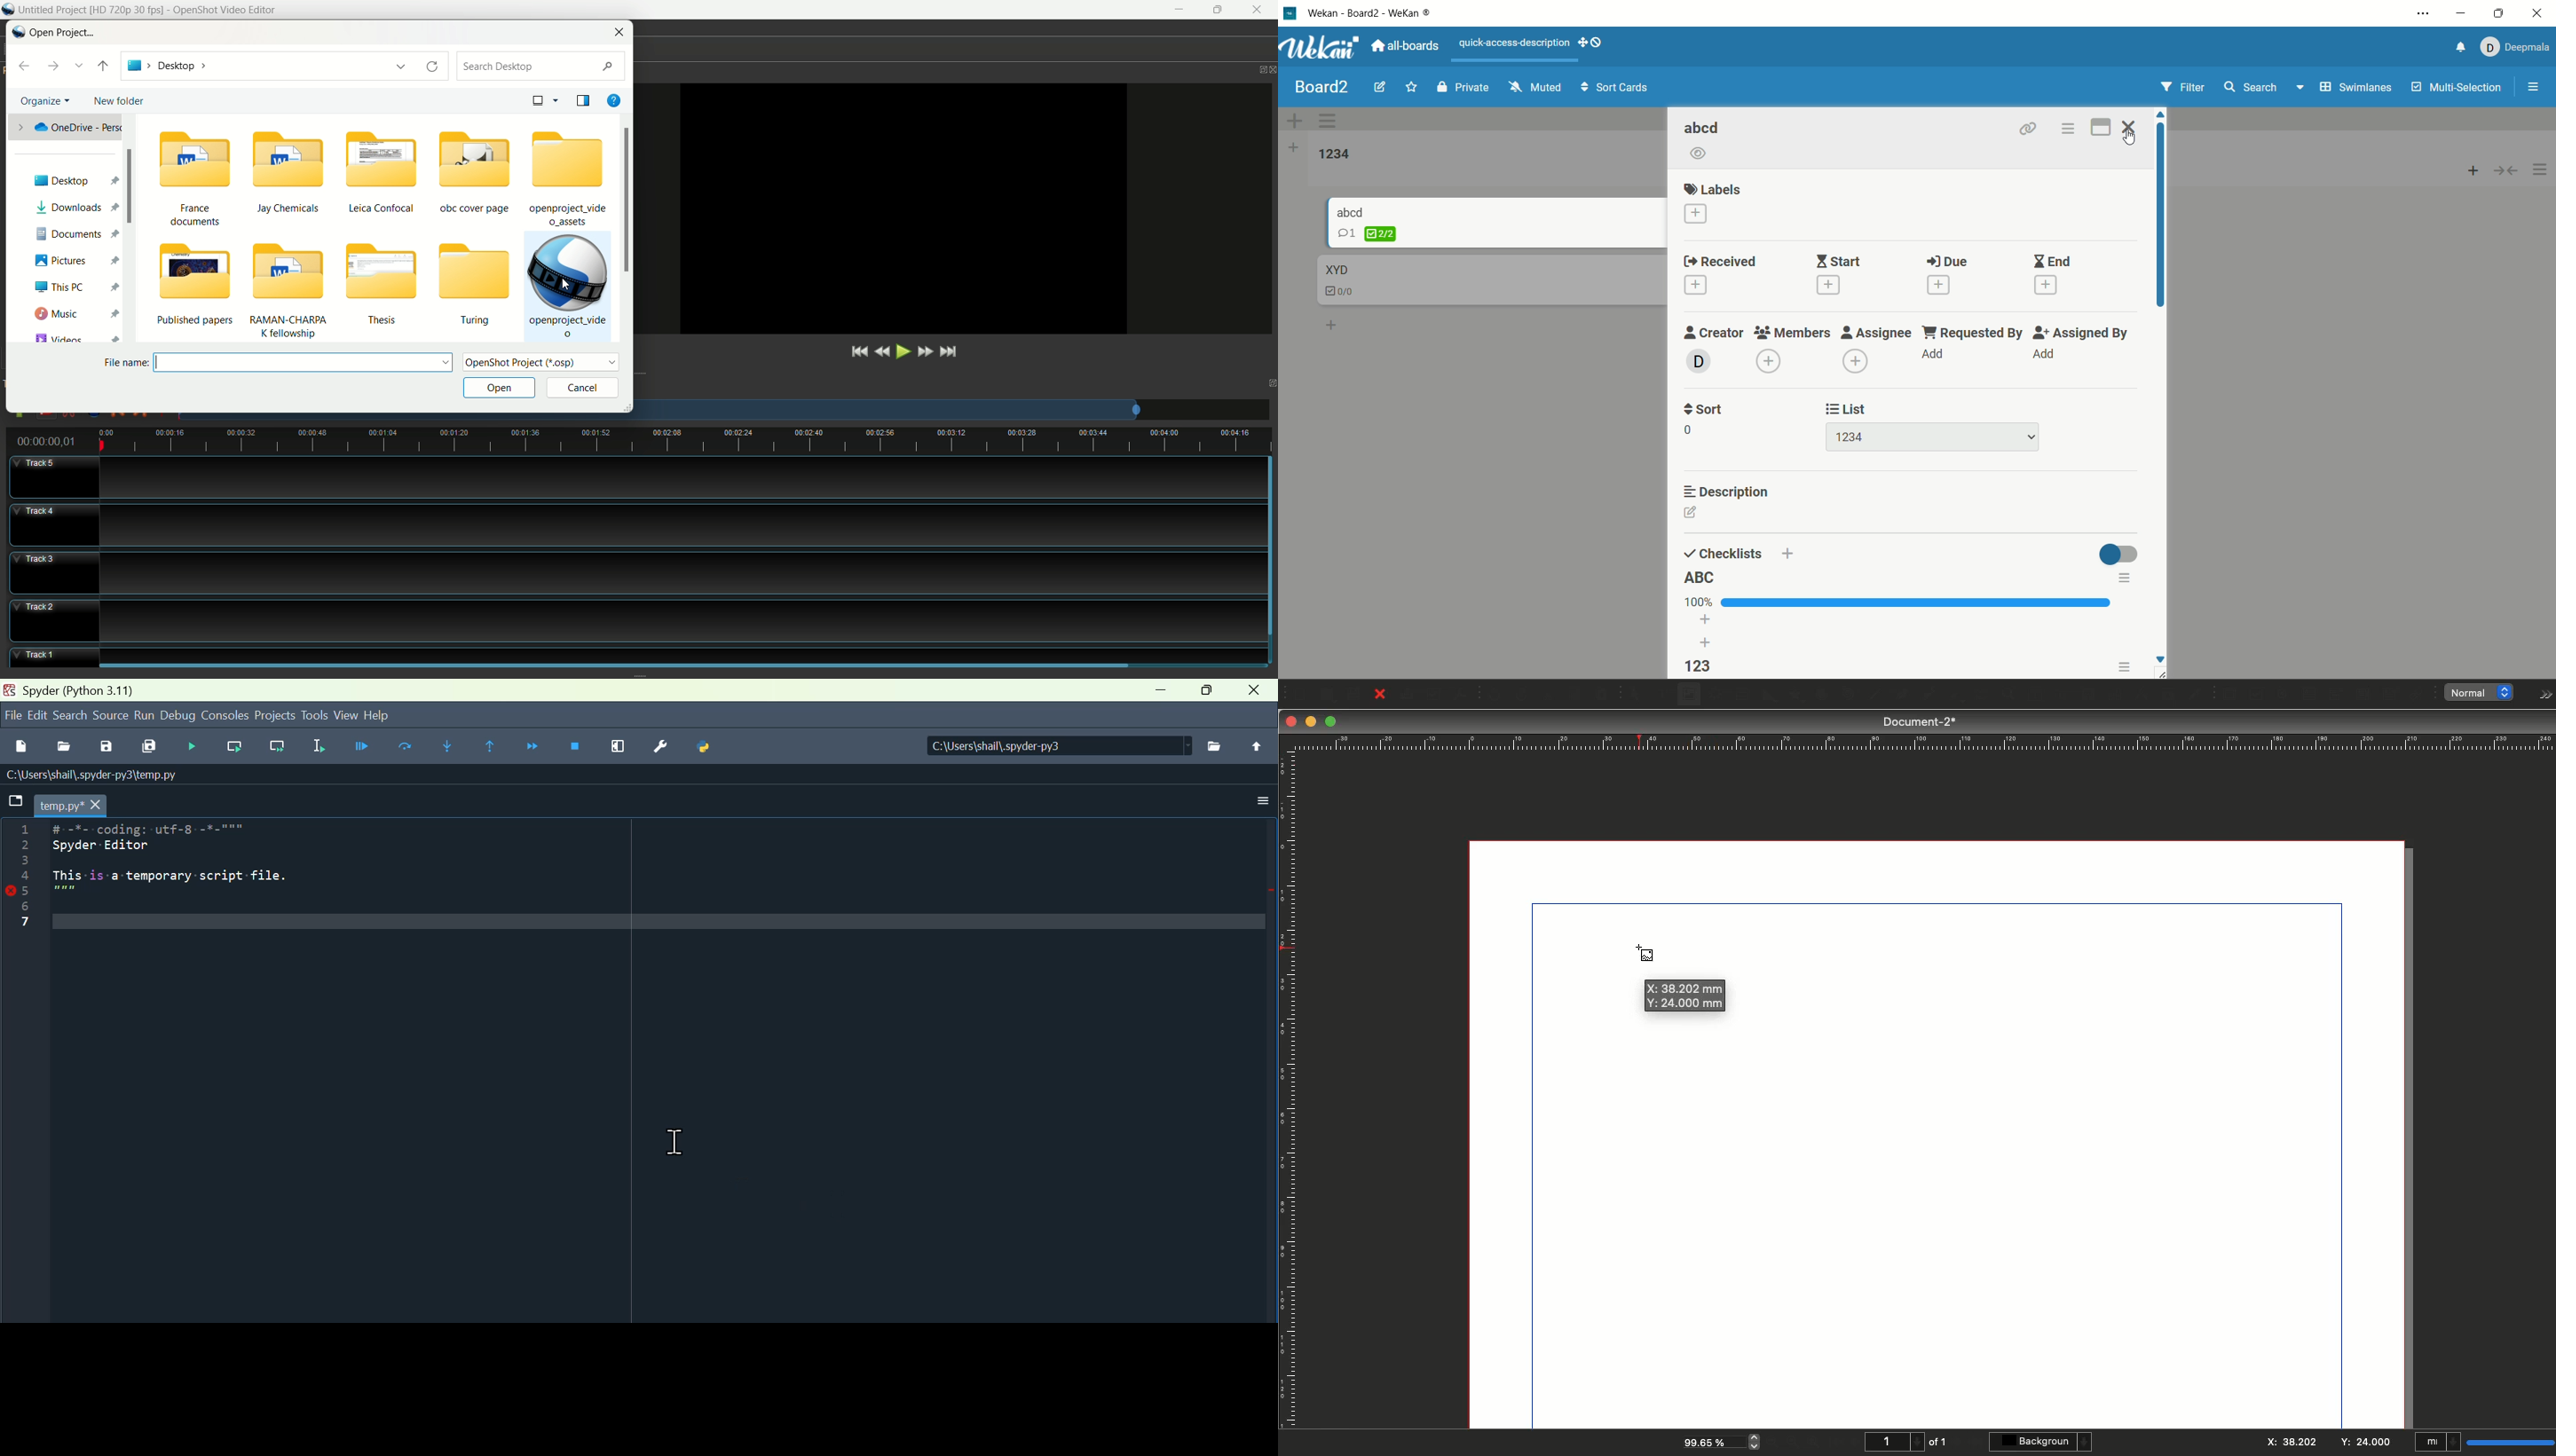  What do you see at coordinates (23, 881) in the screenshot?
I see `Line number` at bounding box center [23, 881].